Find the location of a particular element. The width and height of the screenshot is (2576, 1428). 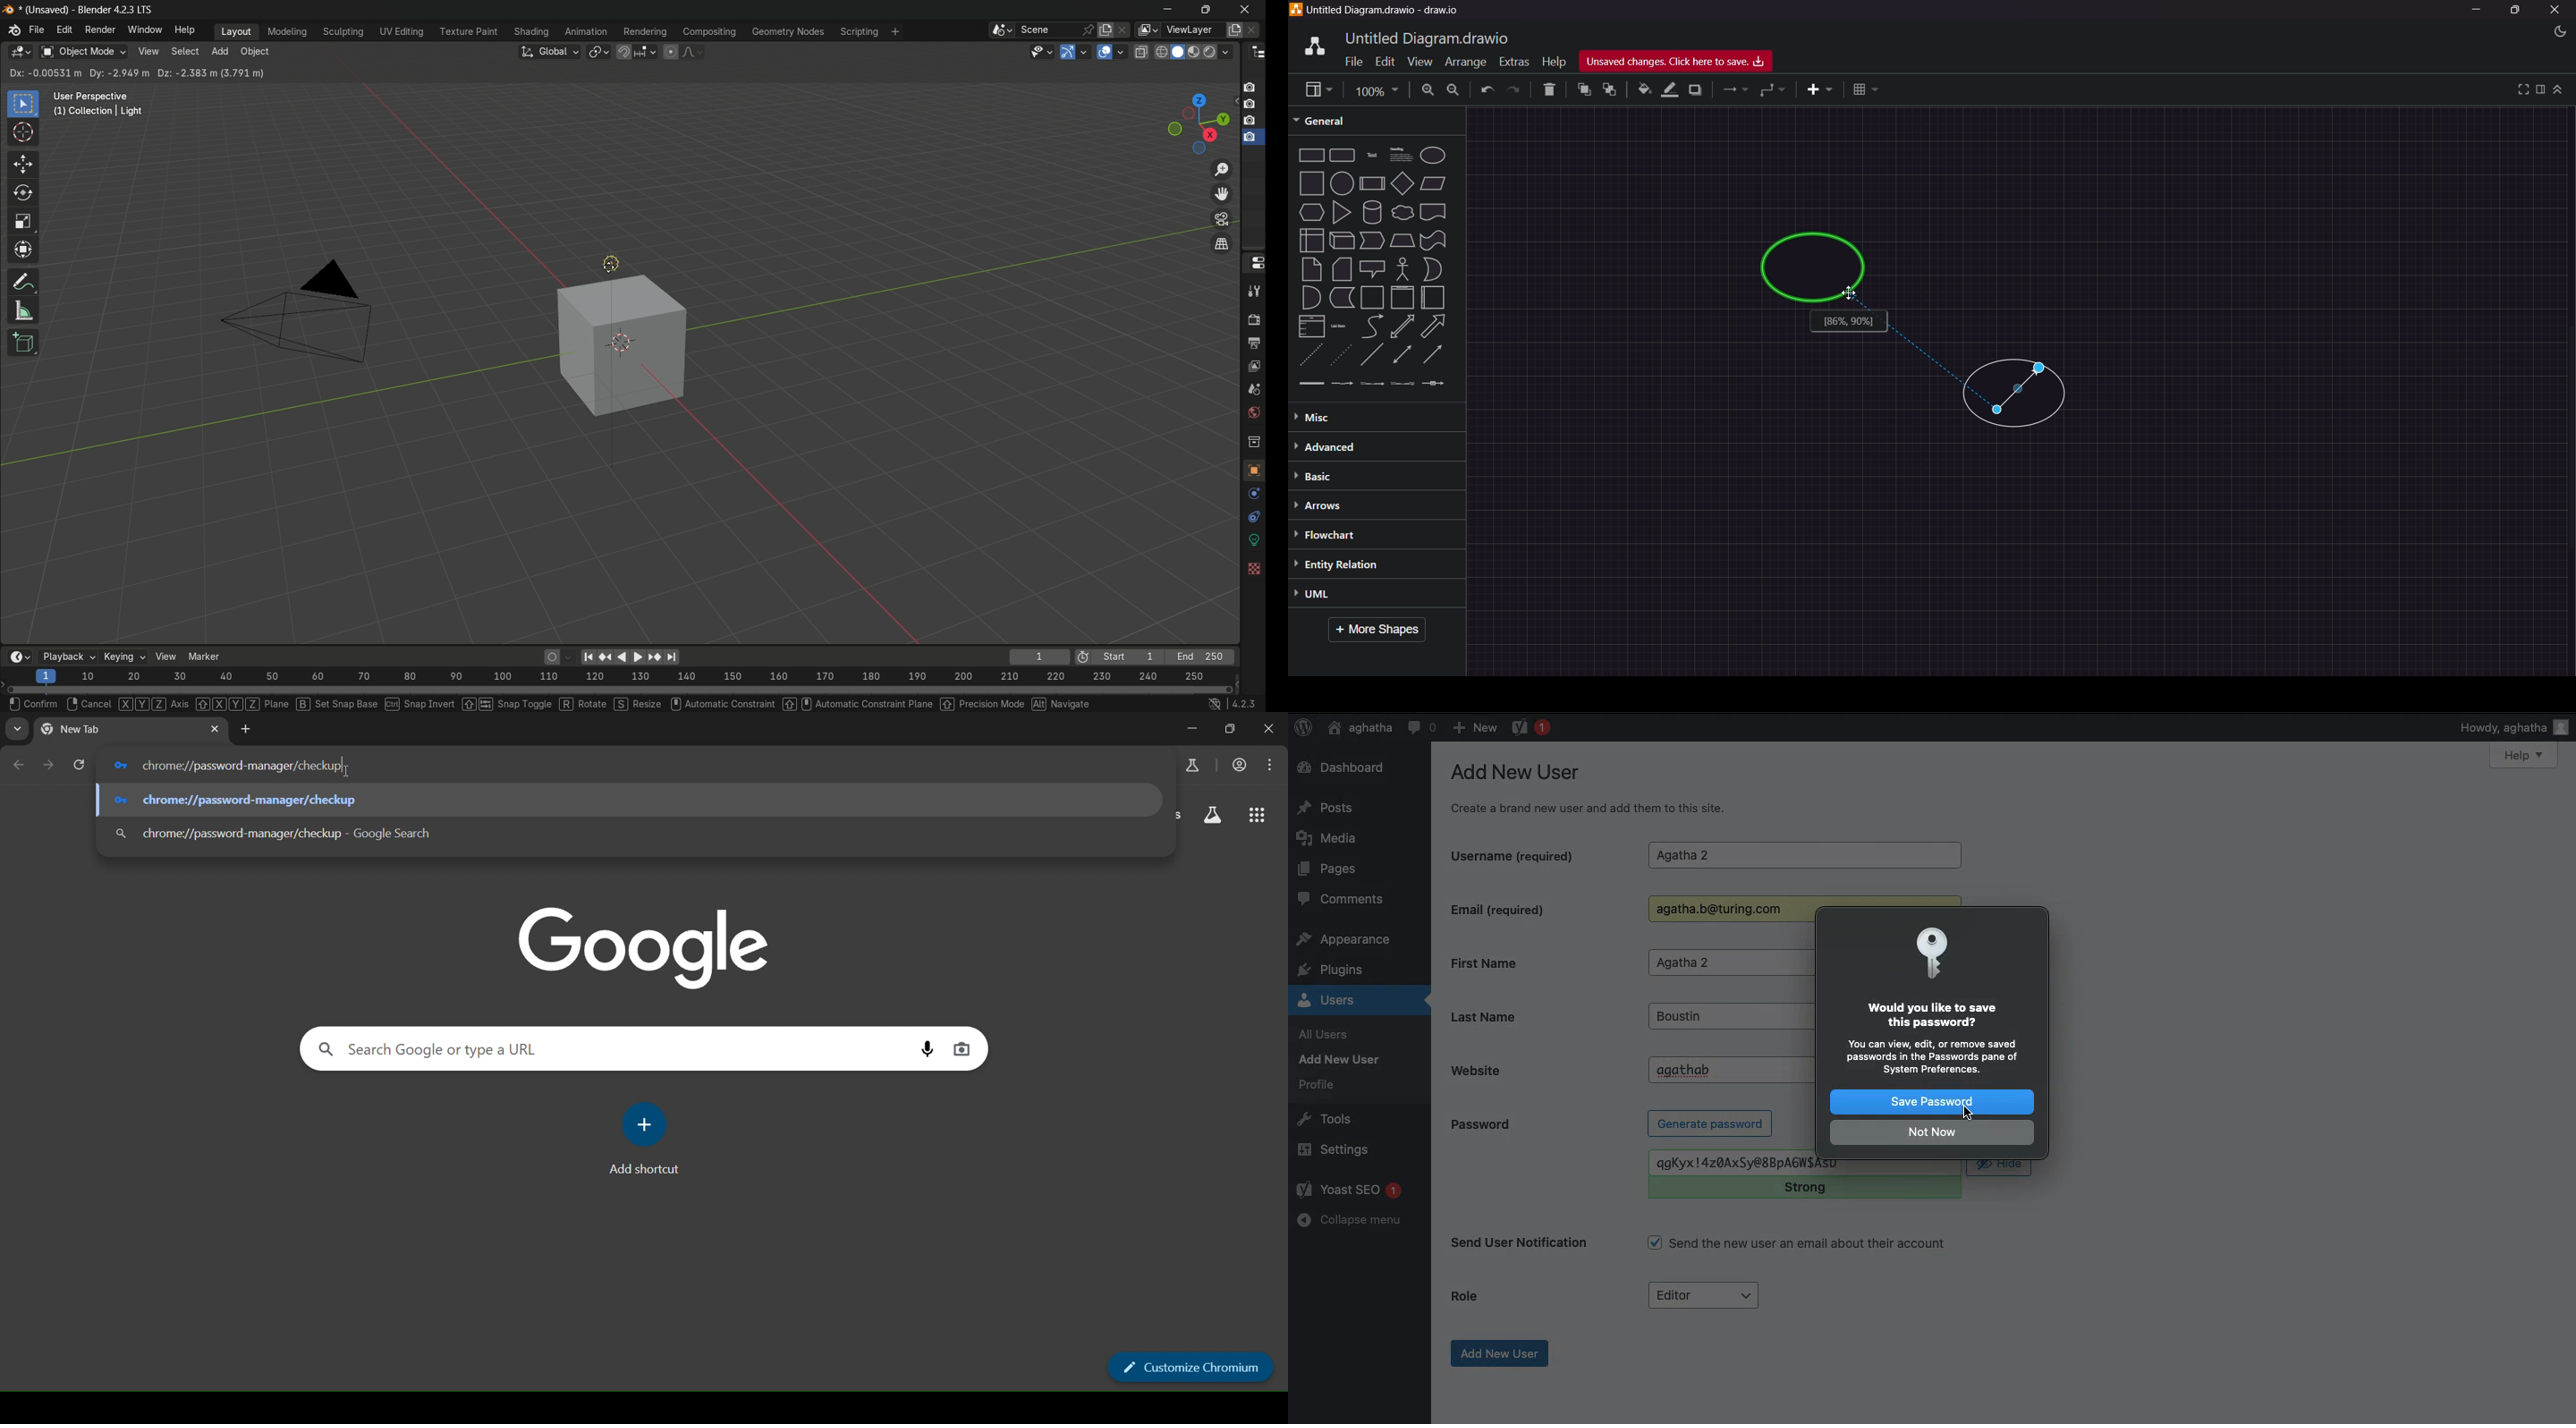

Automatic Constraint is located at coordinates (722, 703).